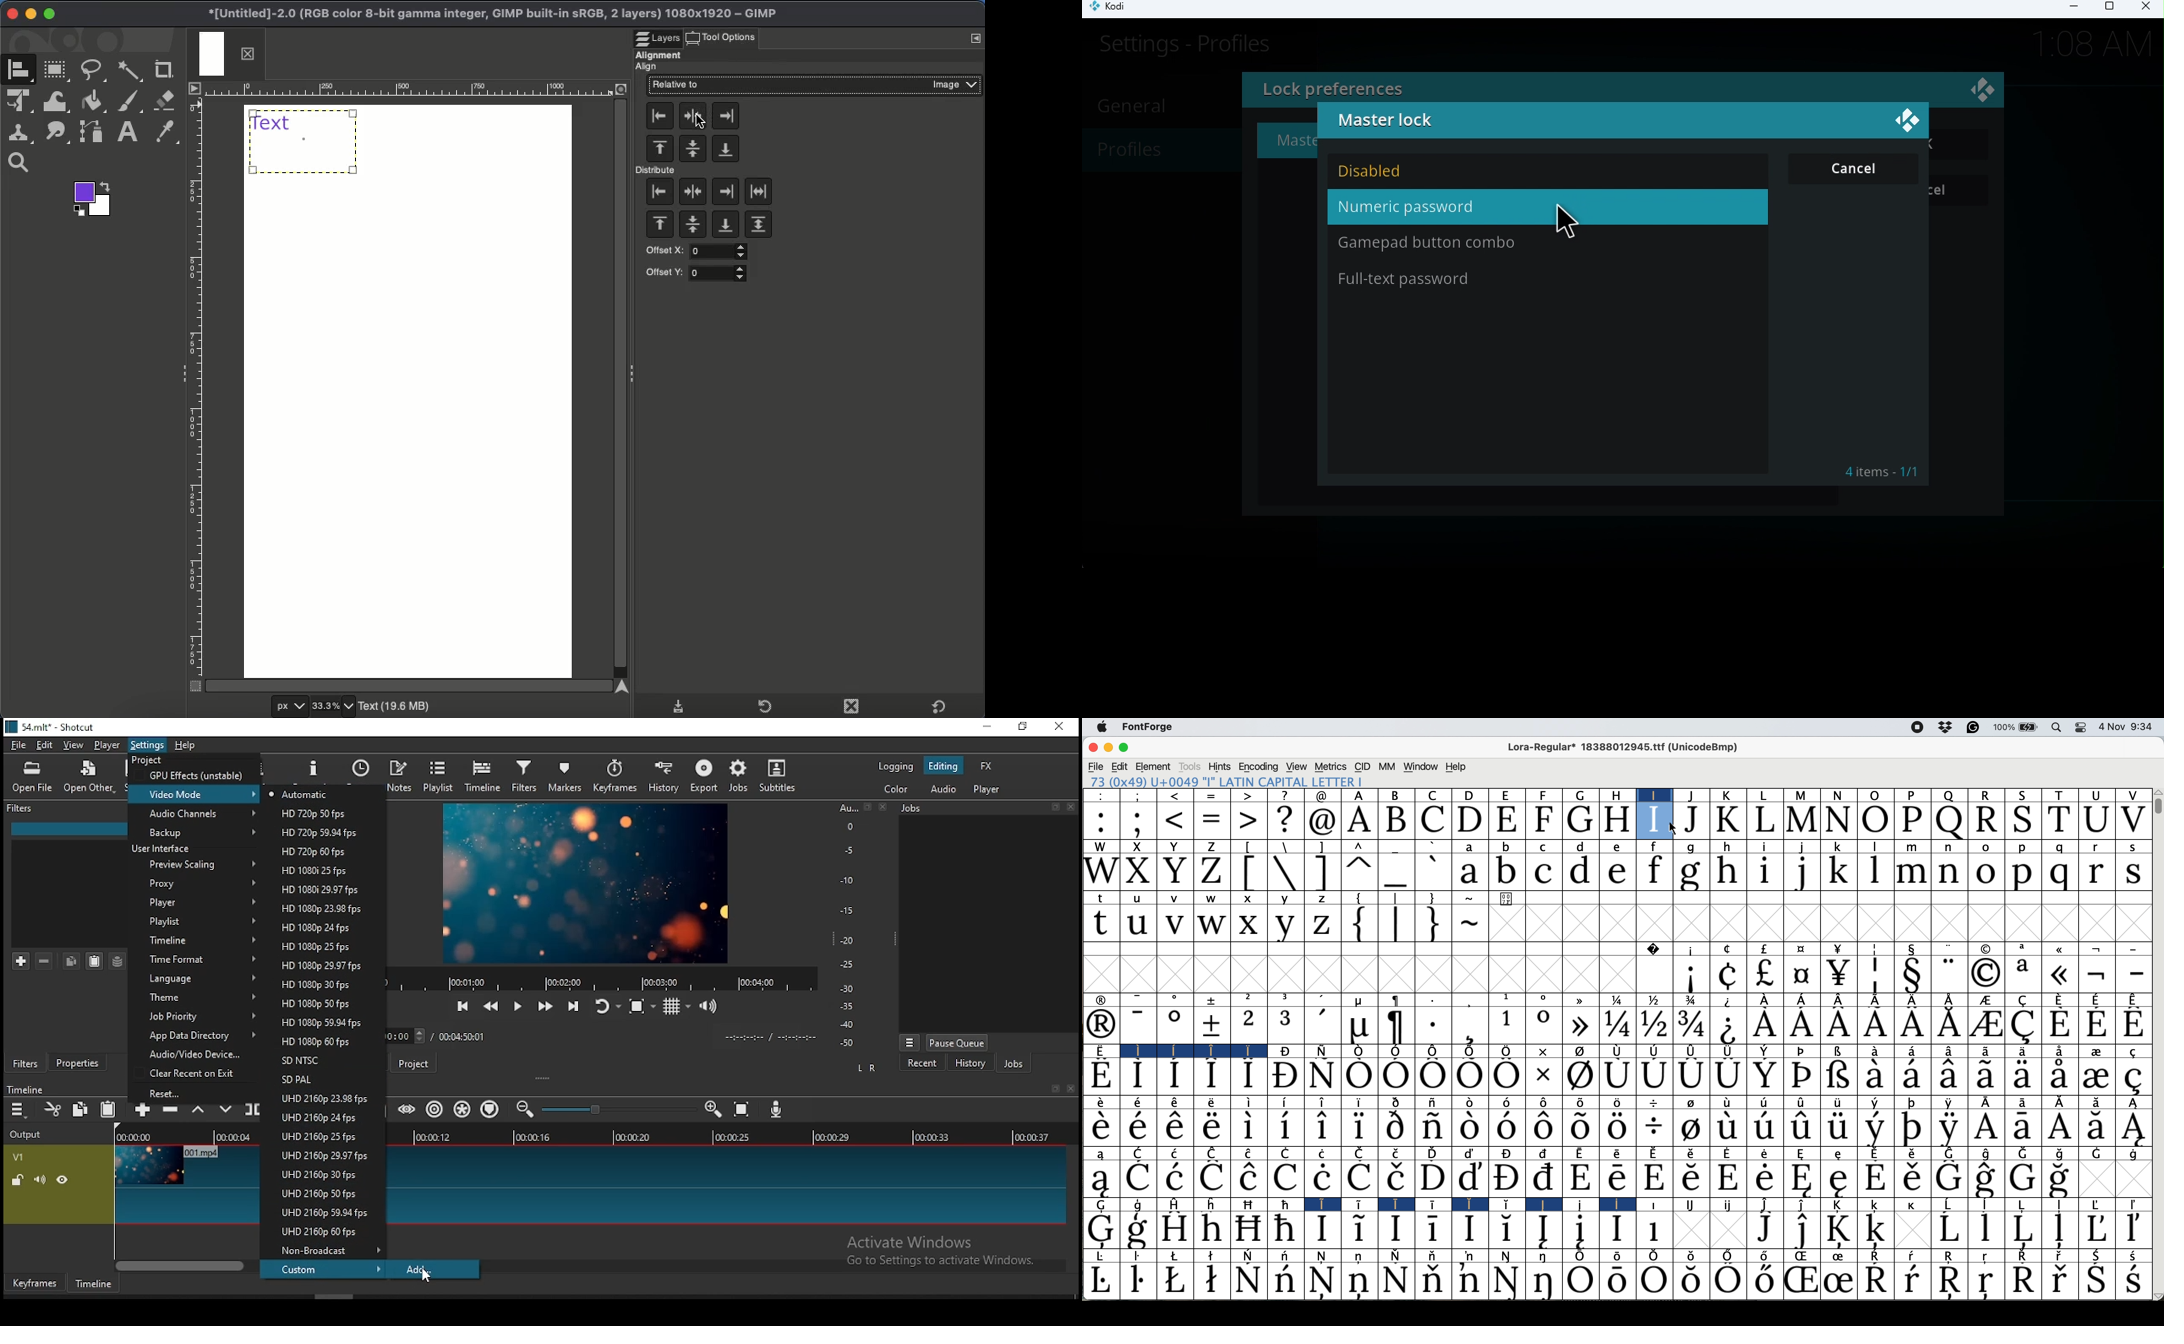 This screenshot has width=2184, height=1344. I want to click on 3, so click(1286, 1025).